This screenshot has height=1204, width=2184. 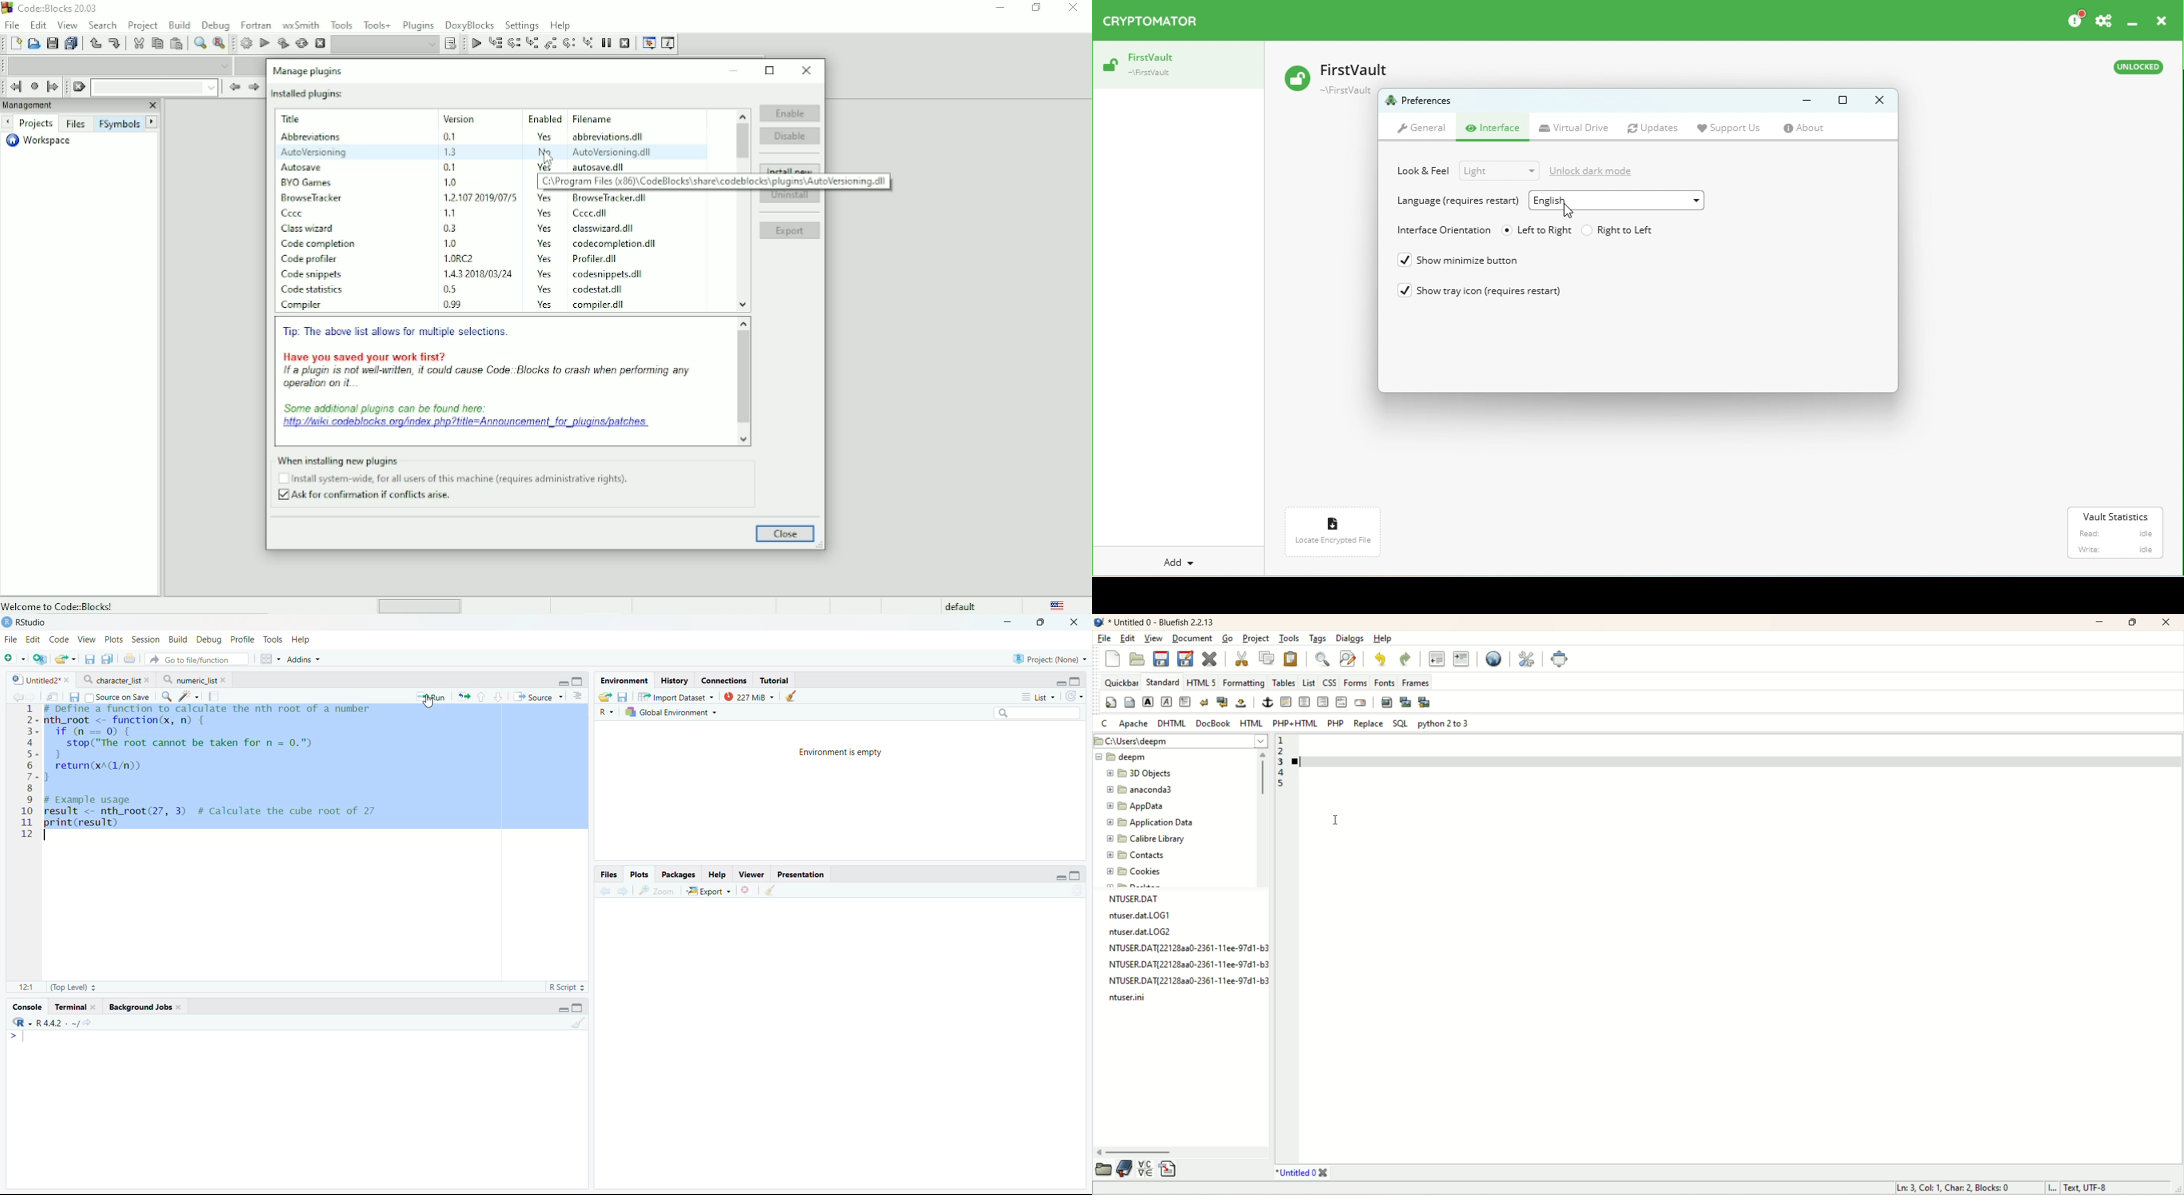 I want to click on Vertical scrollbar, so click(x=743, y=378).